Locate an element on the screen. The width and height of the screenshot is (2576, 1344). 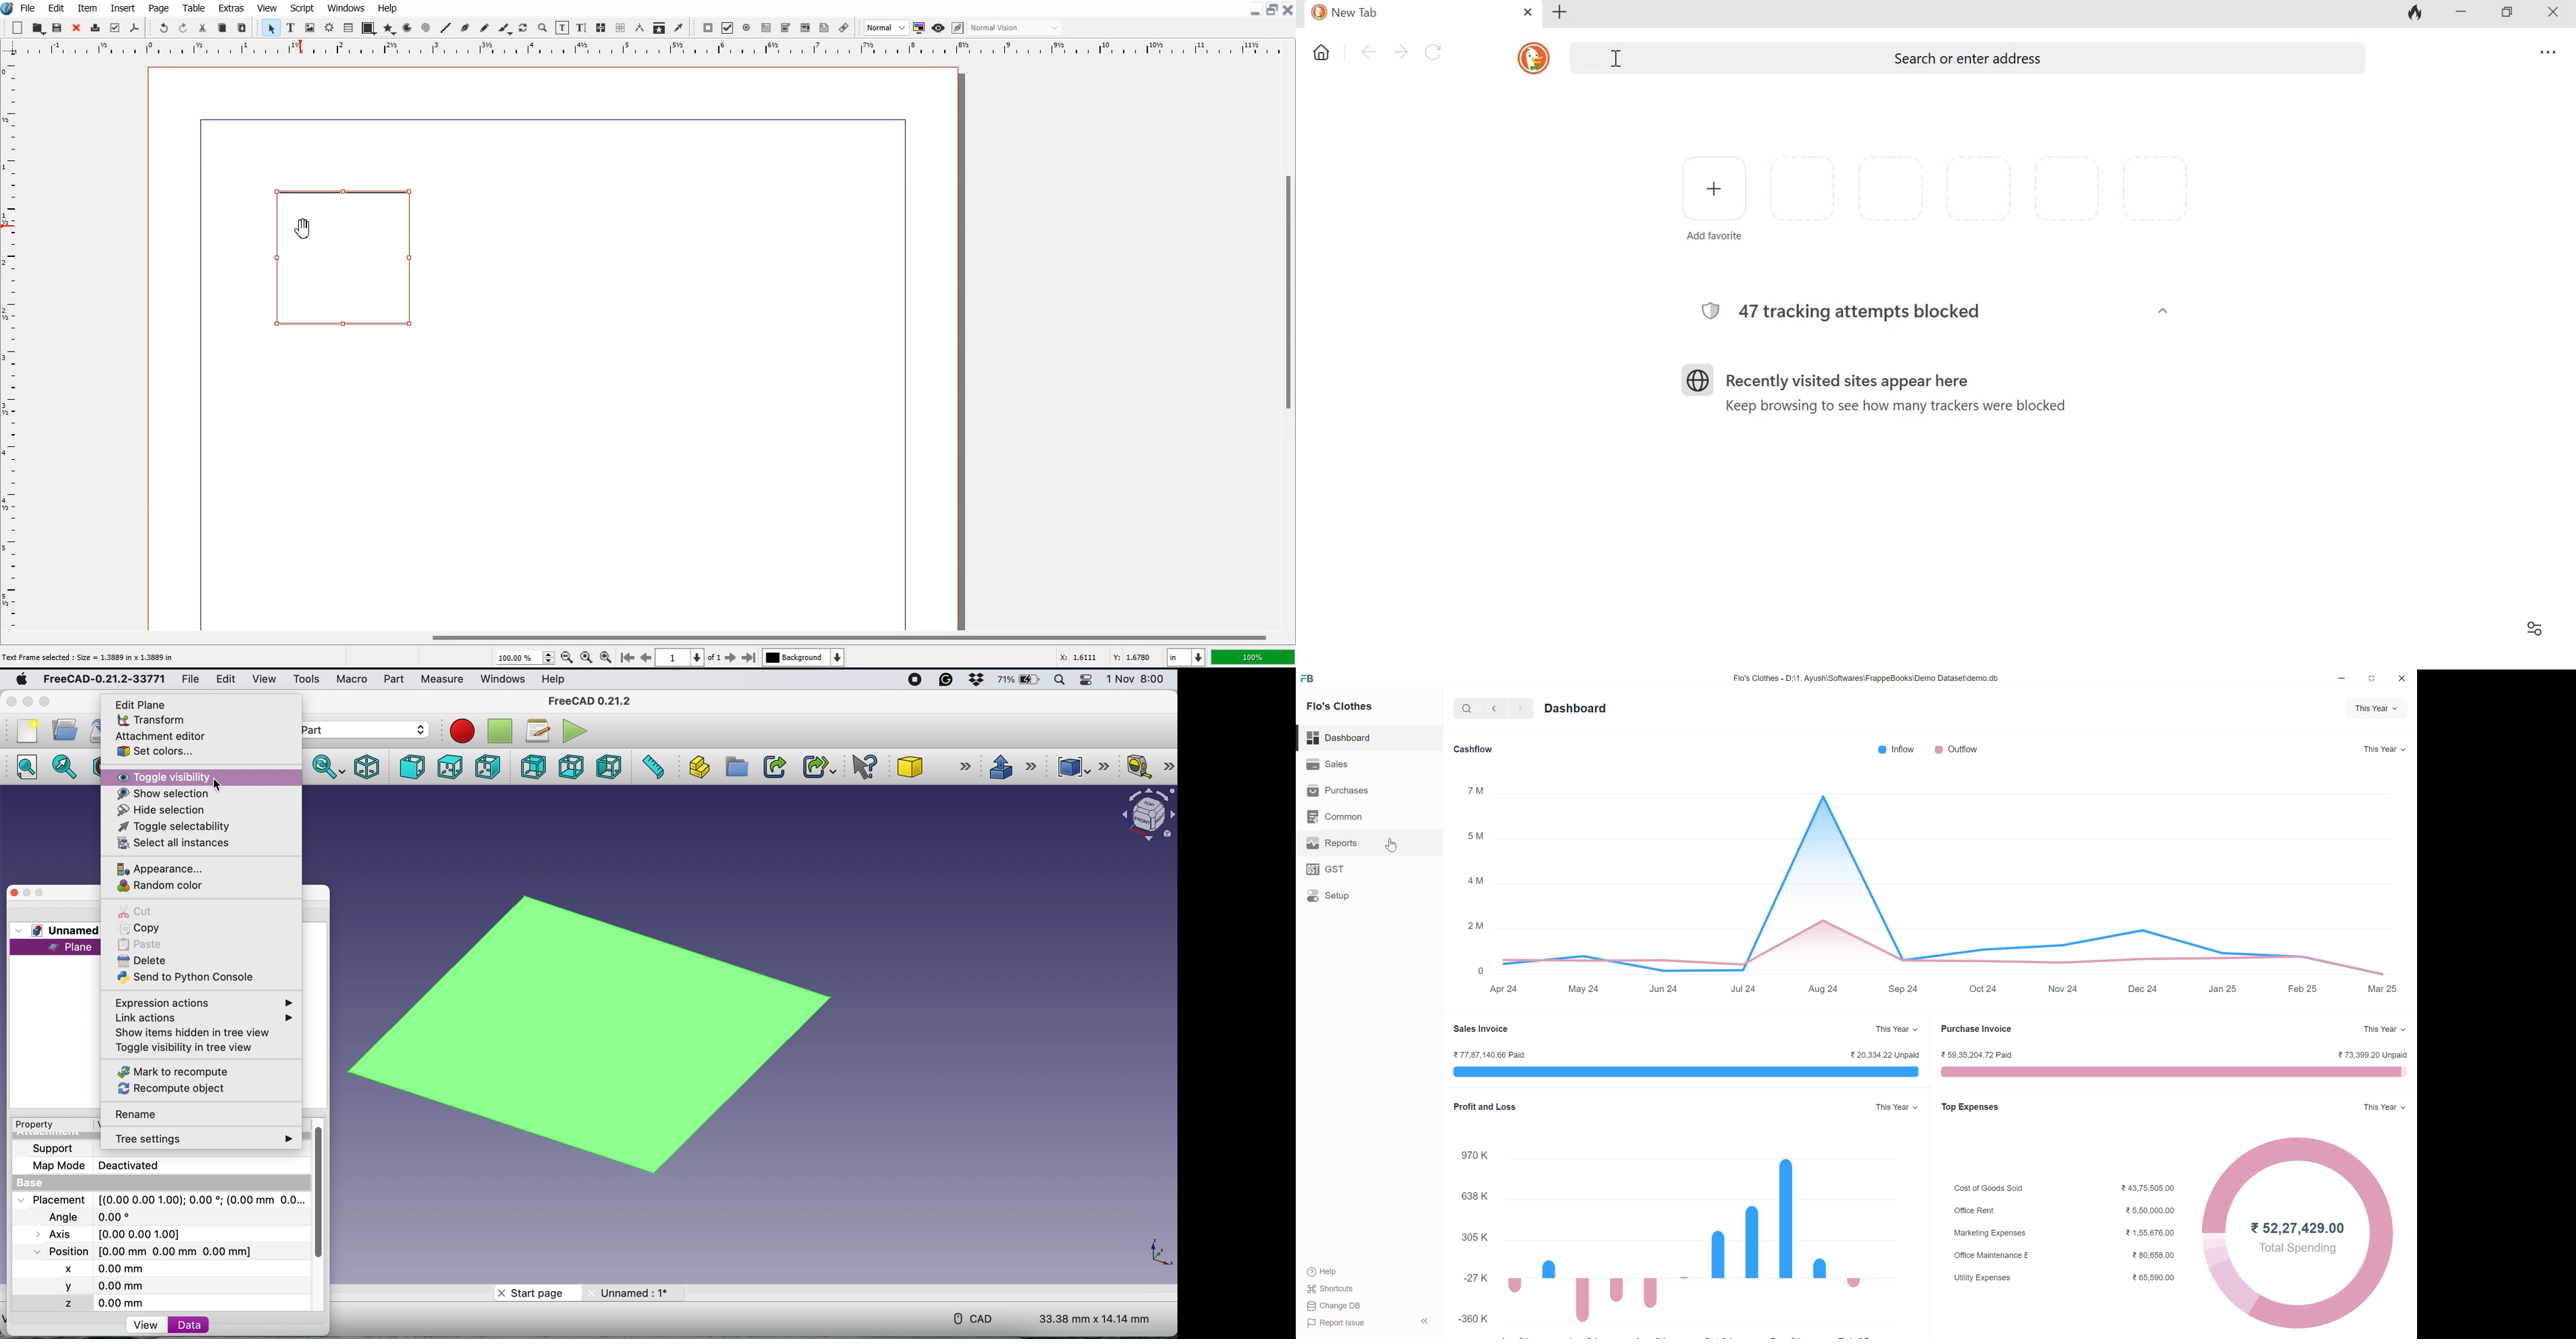
970 K is located at coordinates (1473, 1152).